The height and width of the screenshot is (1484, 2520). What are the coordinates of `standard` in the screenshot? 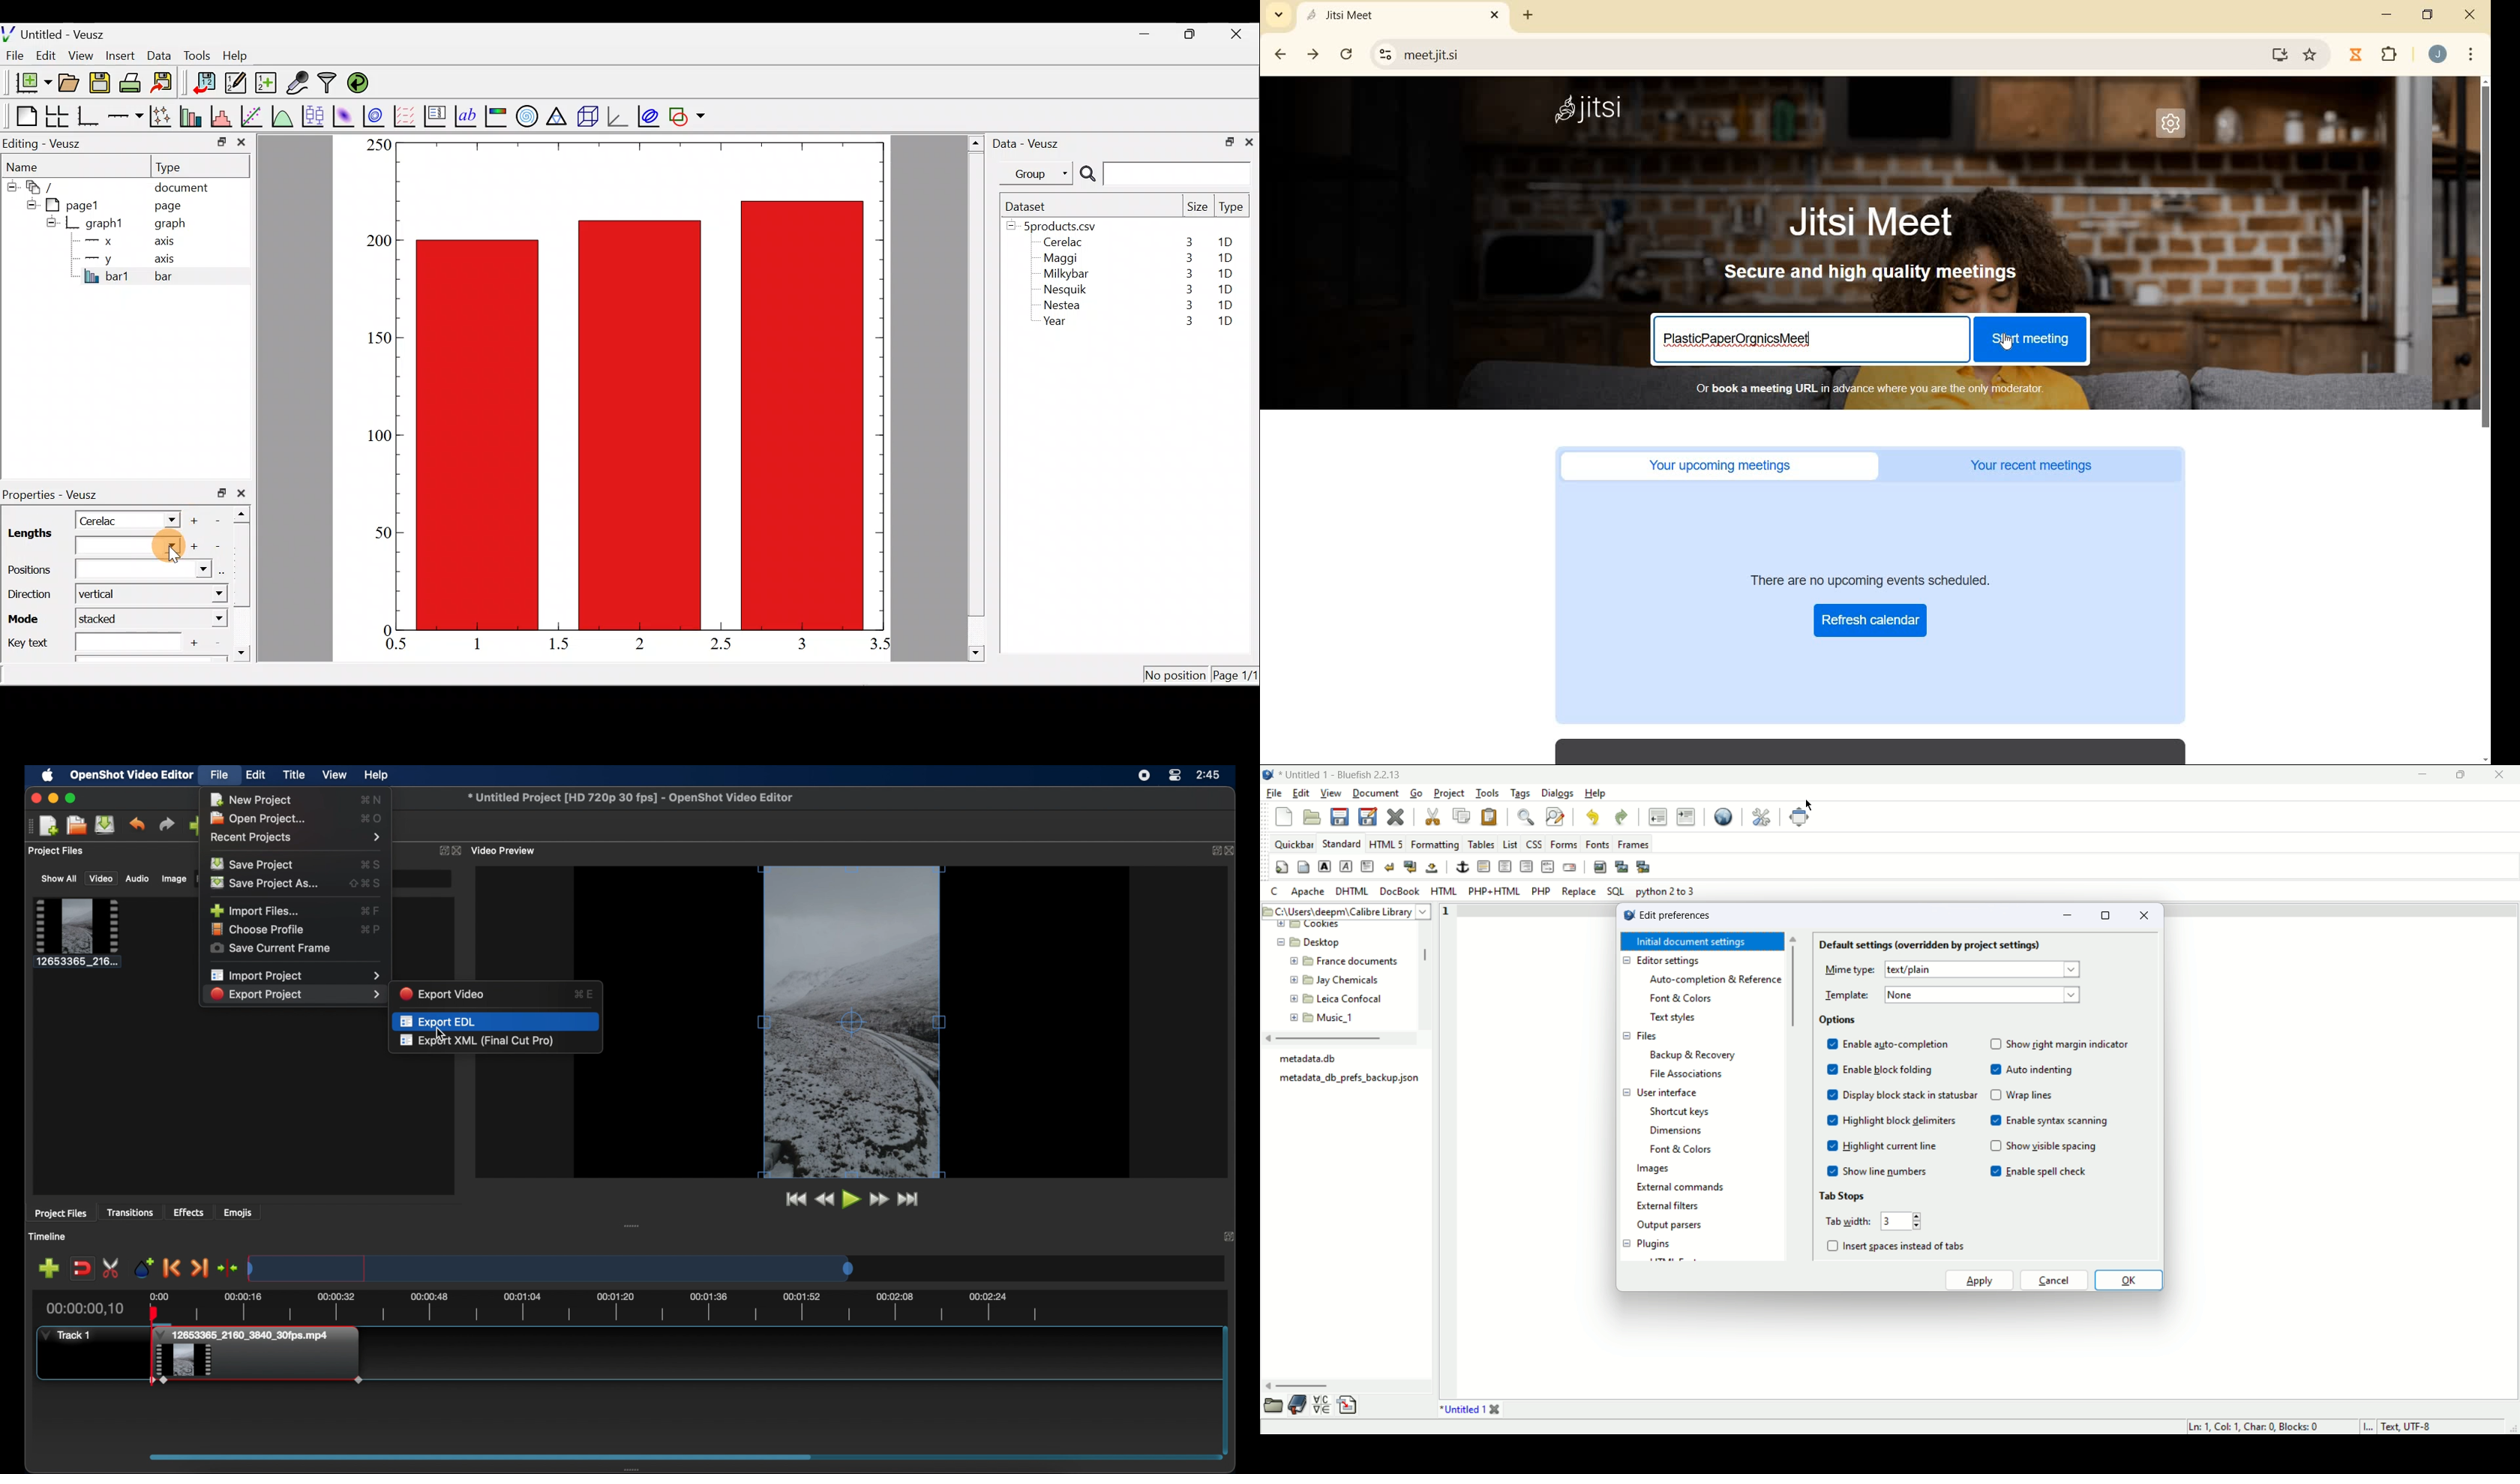 It's located at (1341, 844).